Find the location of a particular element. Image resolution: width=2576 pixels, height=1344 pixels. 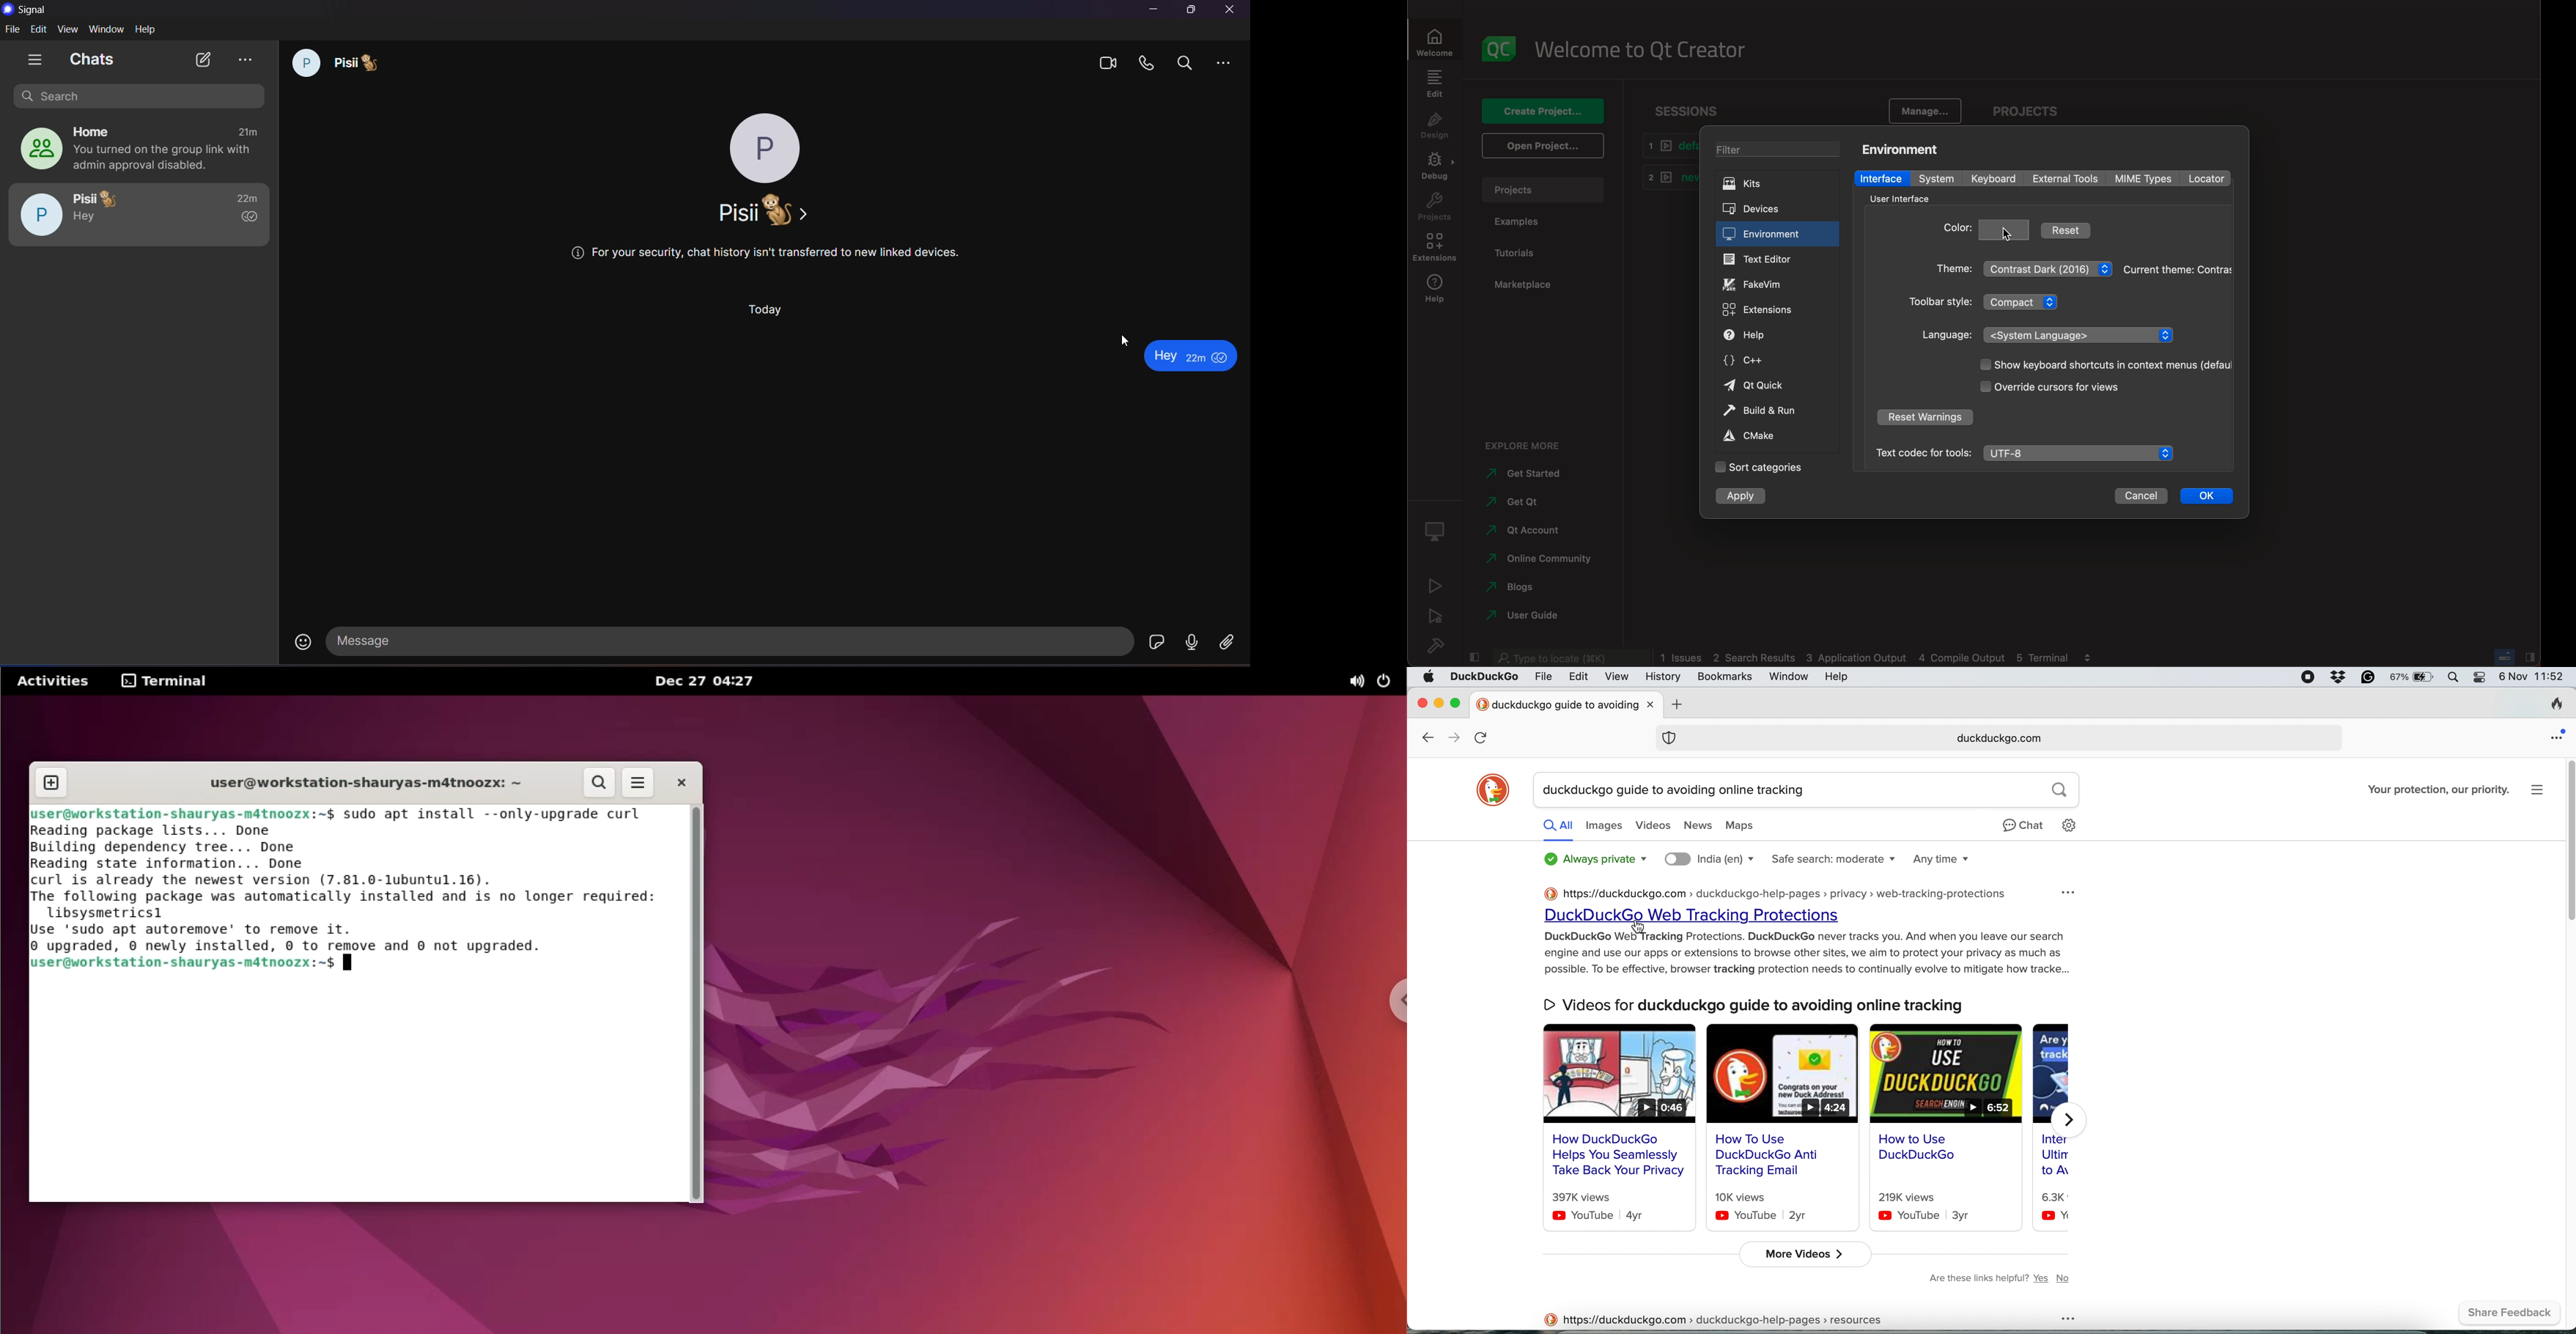

logs is located at coordinates (1865, 658).